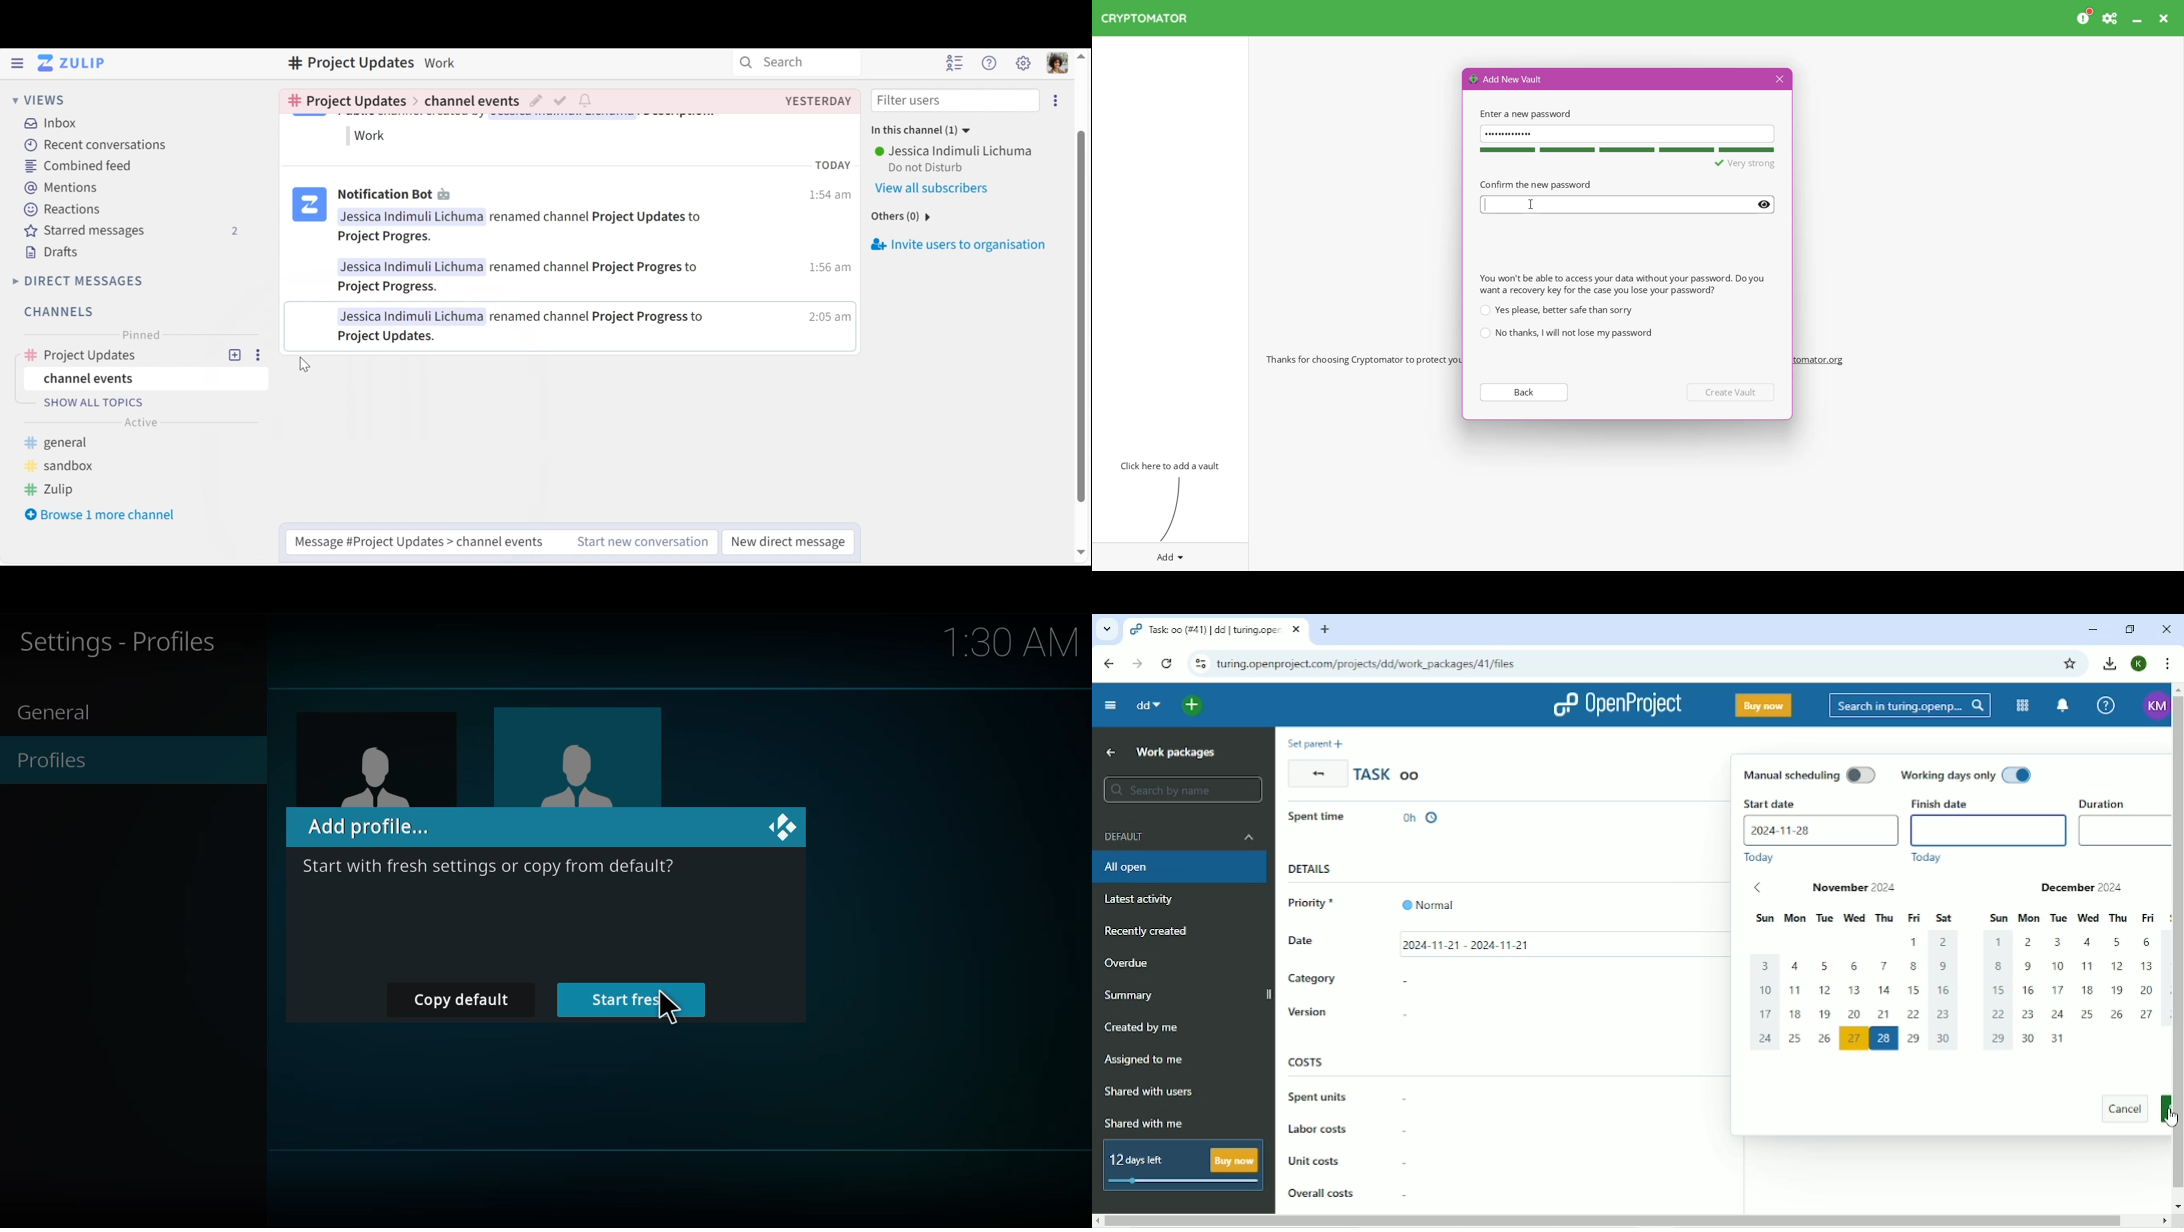  I want to click on Pinned, so click(139, 334).